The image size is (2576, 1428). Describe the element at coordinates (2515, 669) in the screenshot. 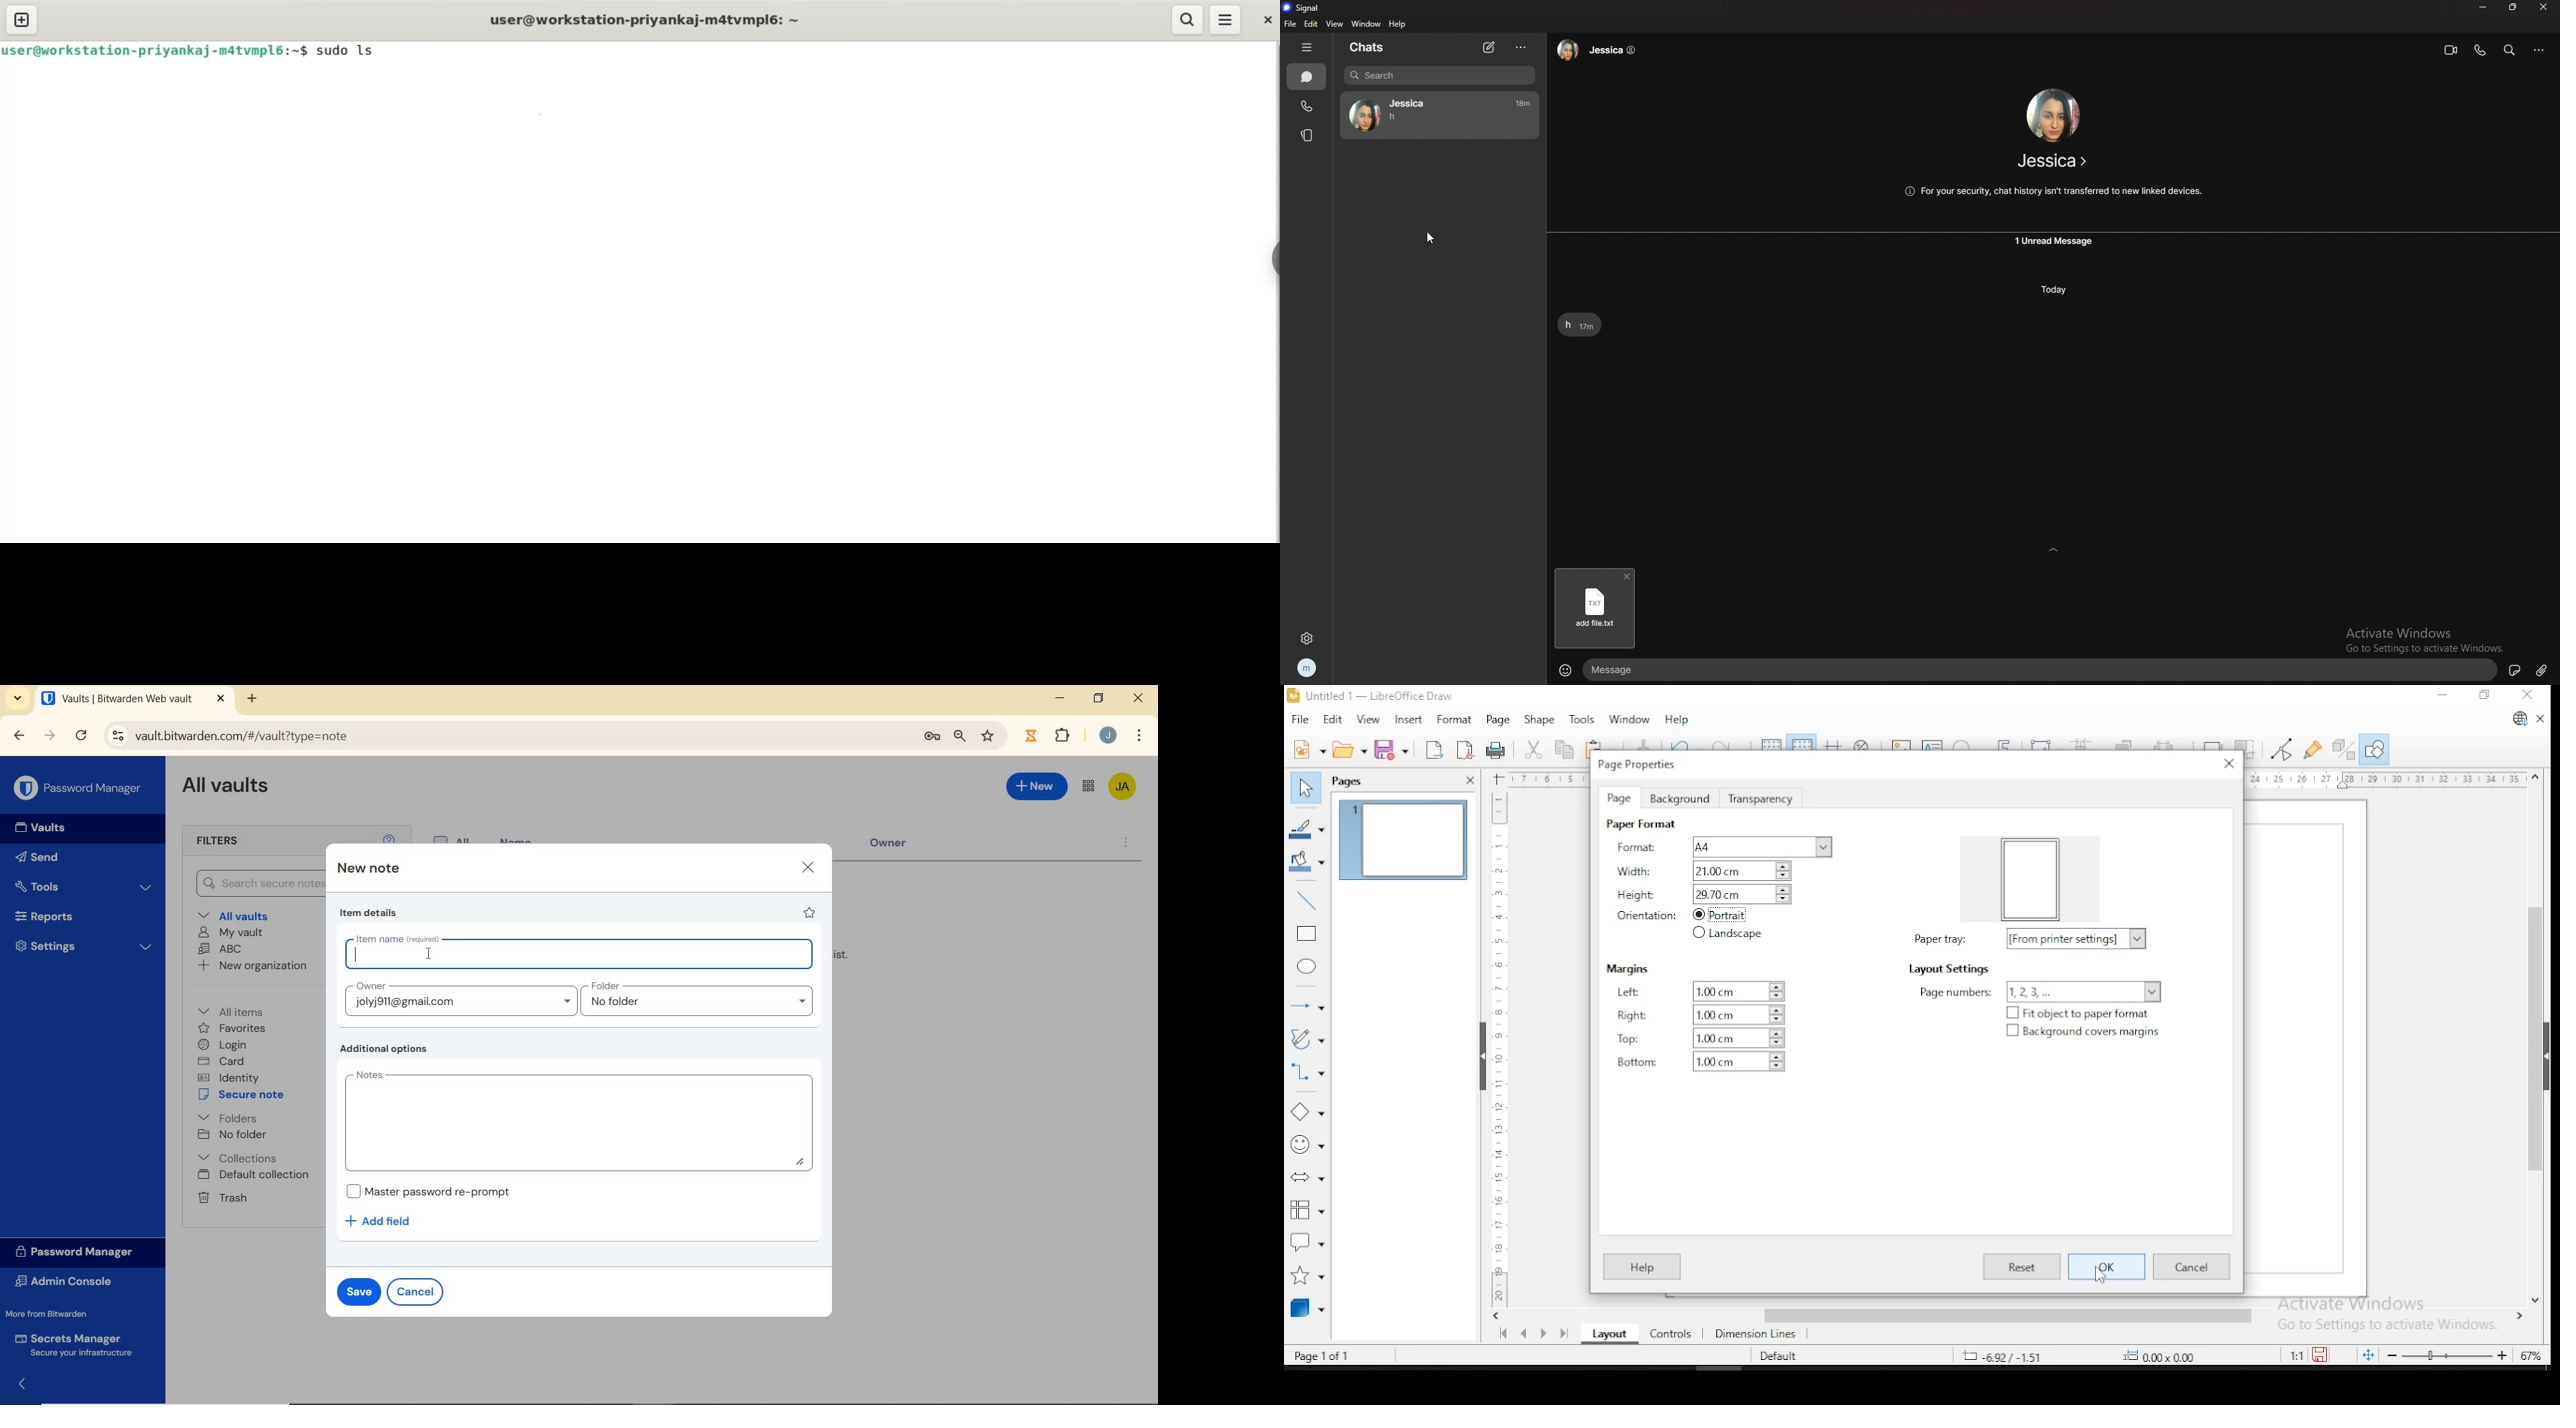

I see `sticker` at that location.